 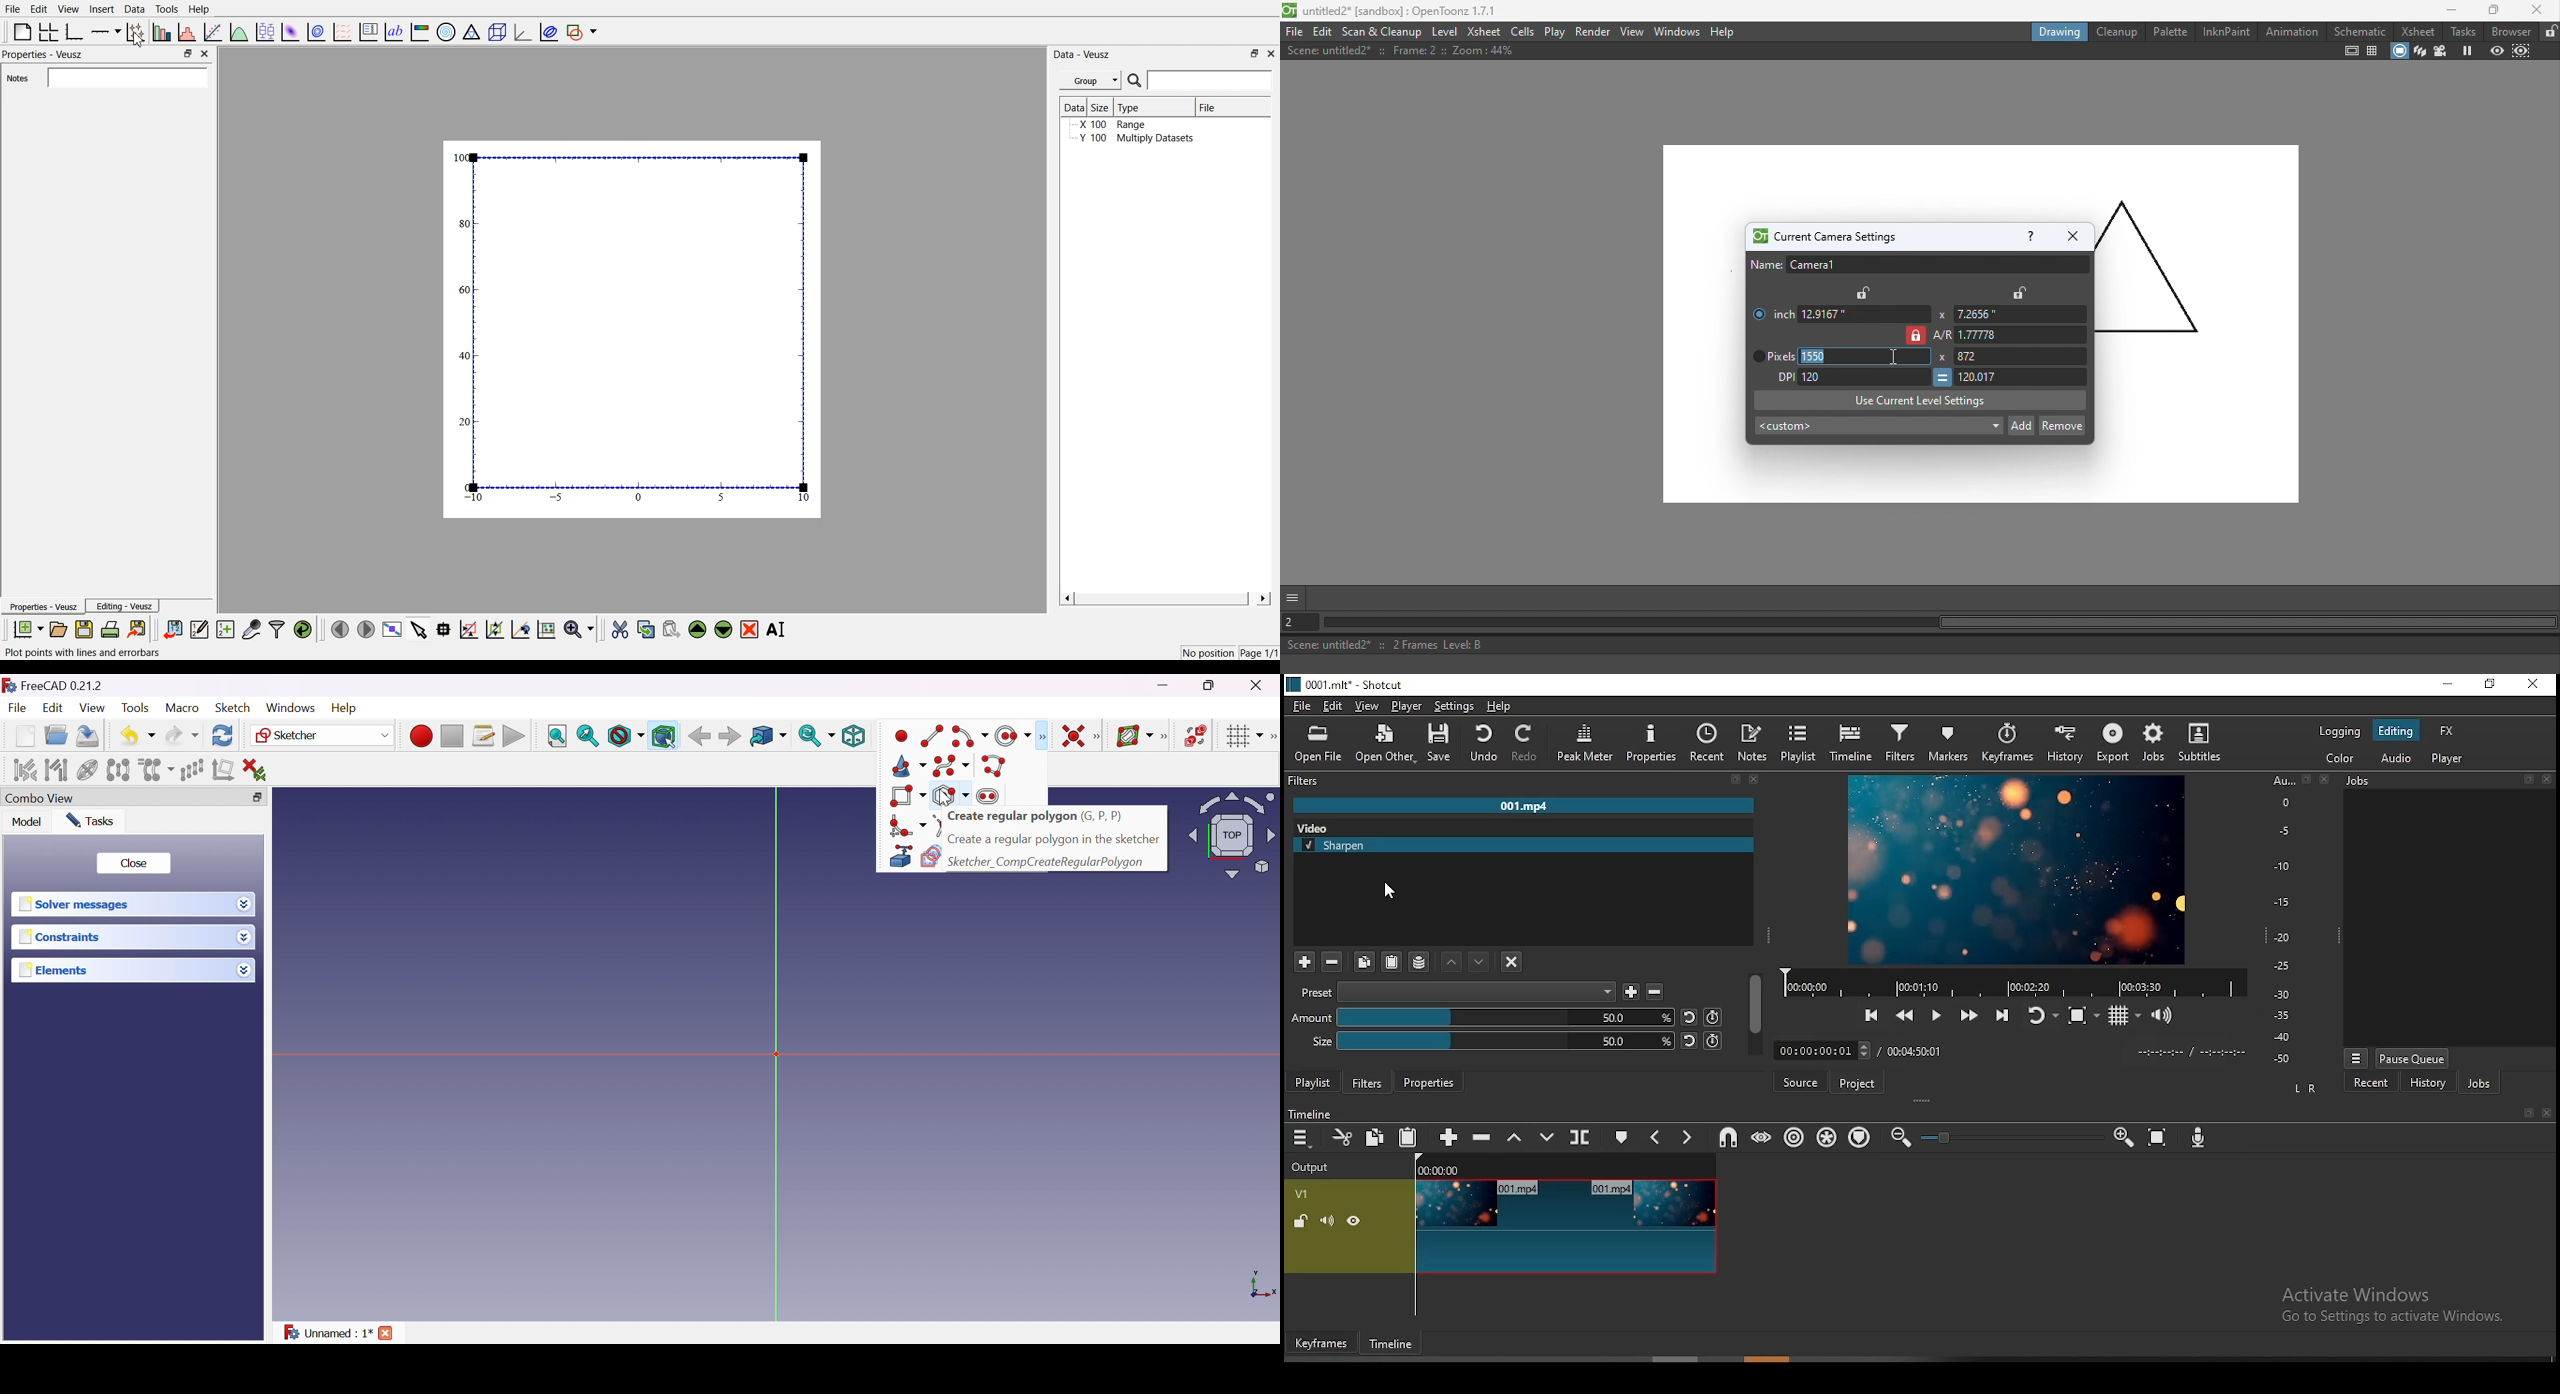 I want to click on Remove axis alignment, so click(x=225, y=769).